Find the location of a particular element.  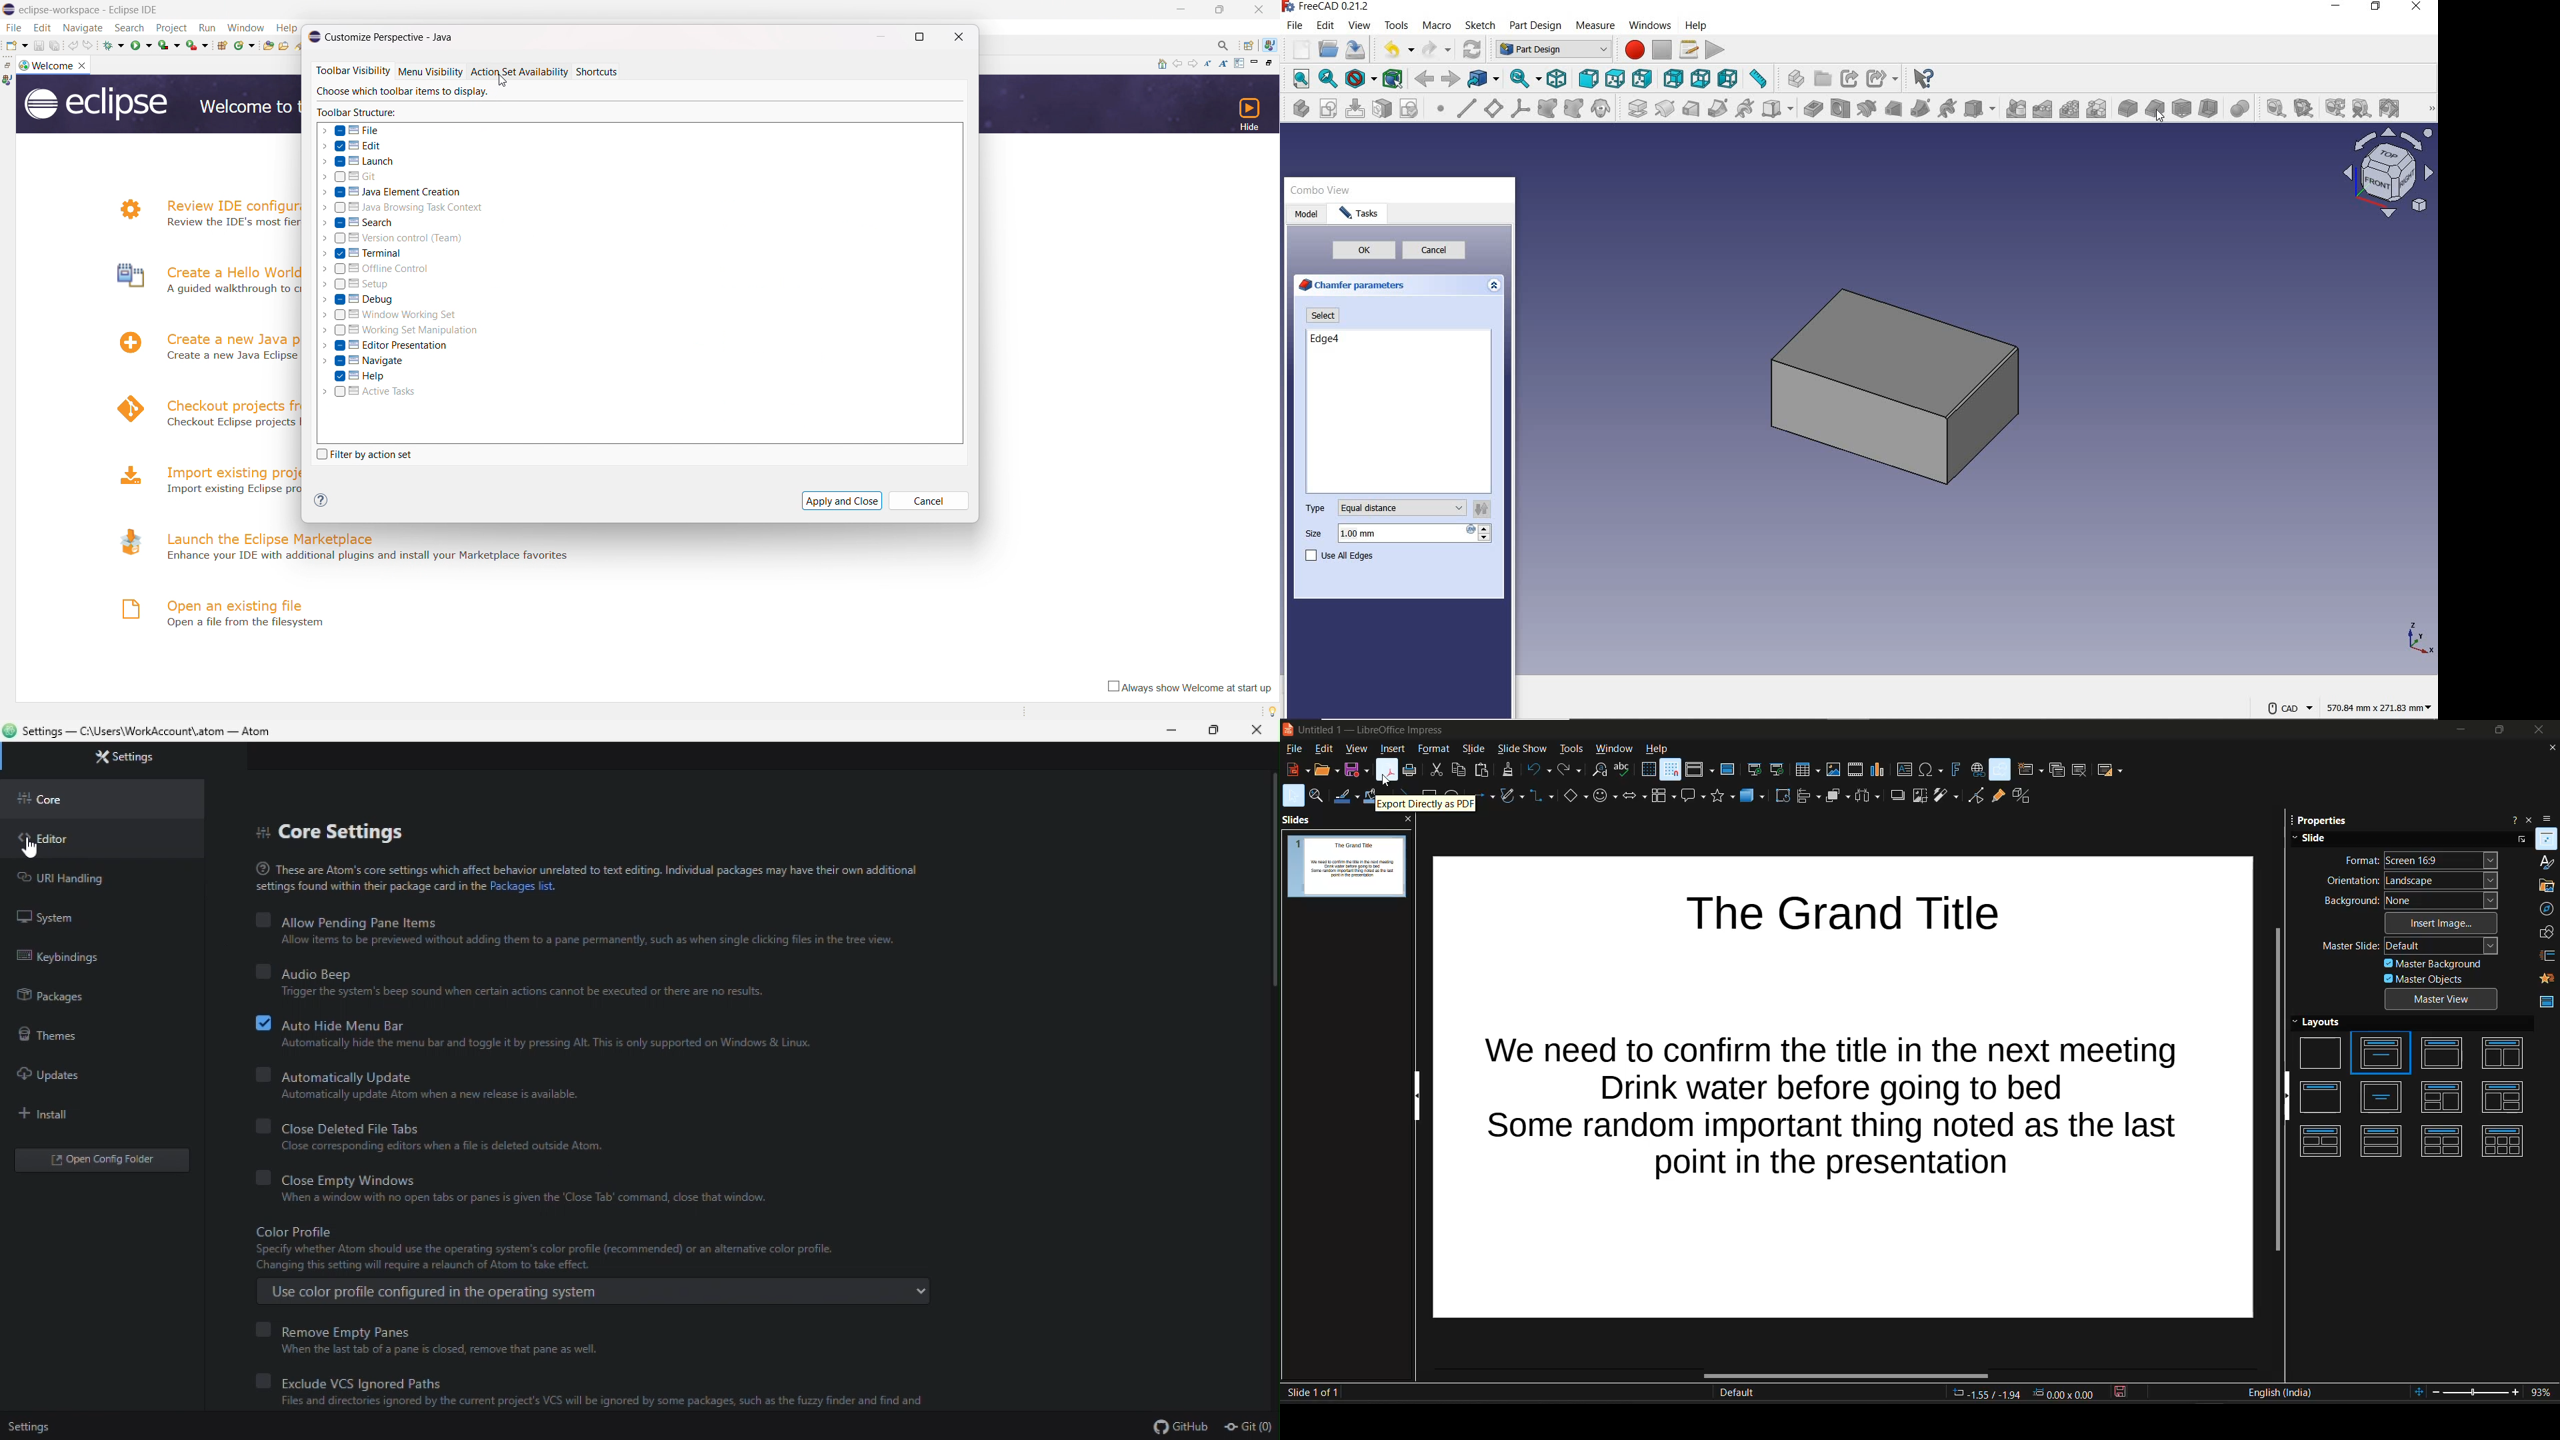

create multitransform is located at coordinates (2097, 110).